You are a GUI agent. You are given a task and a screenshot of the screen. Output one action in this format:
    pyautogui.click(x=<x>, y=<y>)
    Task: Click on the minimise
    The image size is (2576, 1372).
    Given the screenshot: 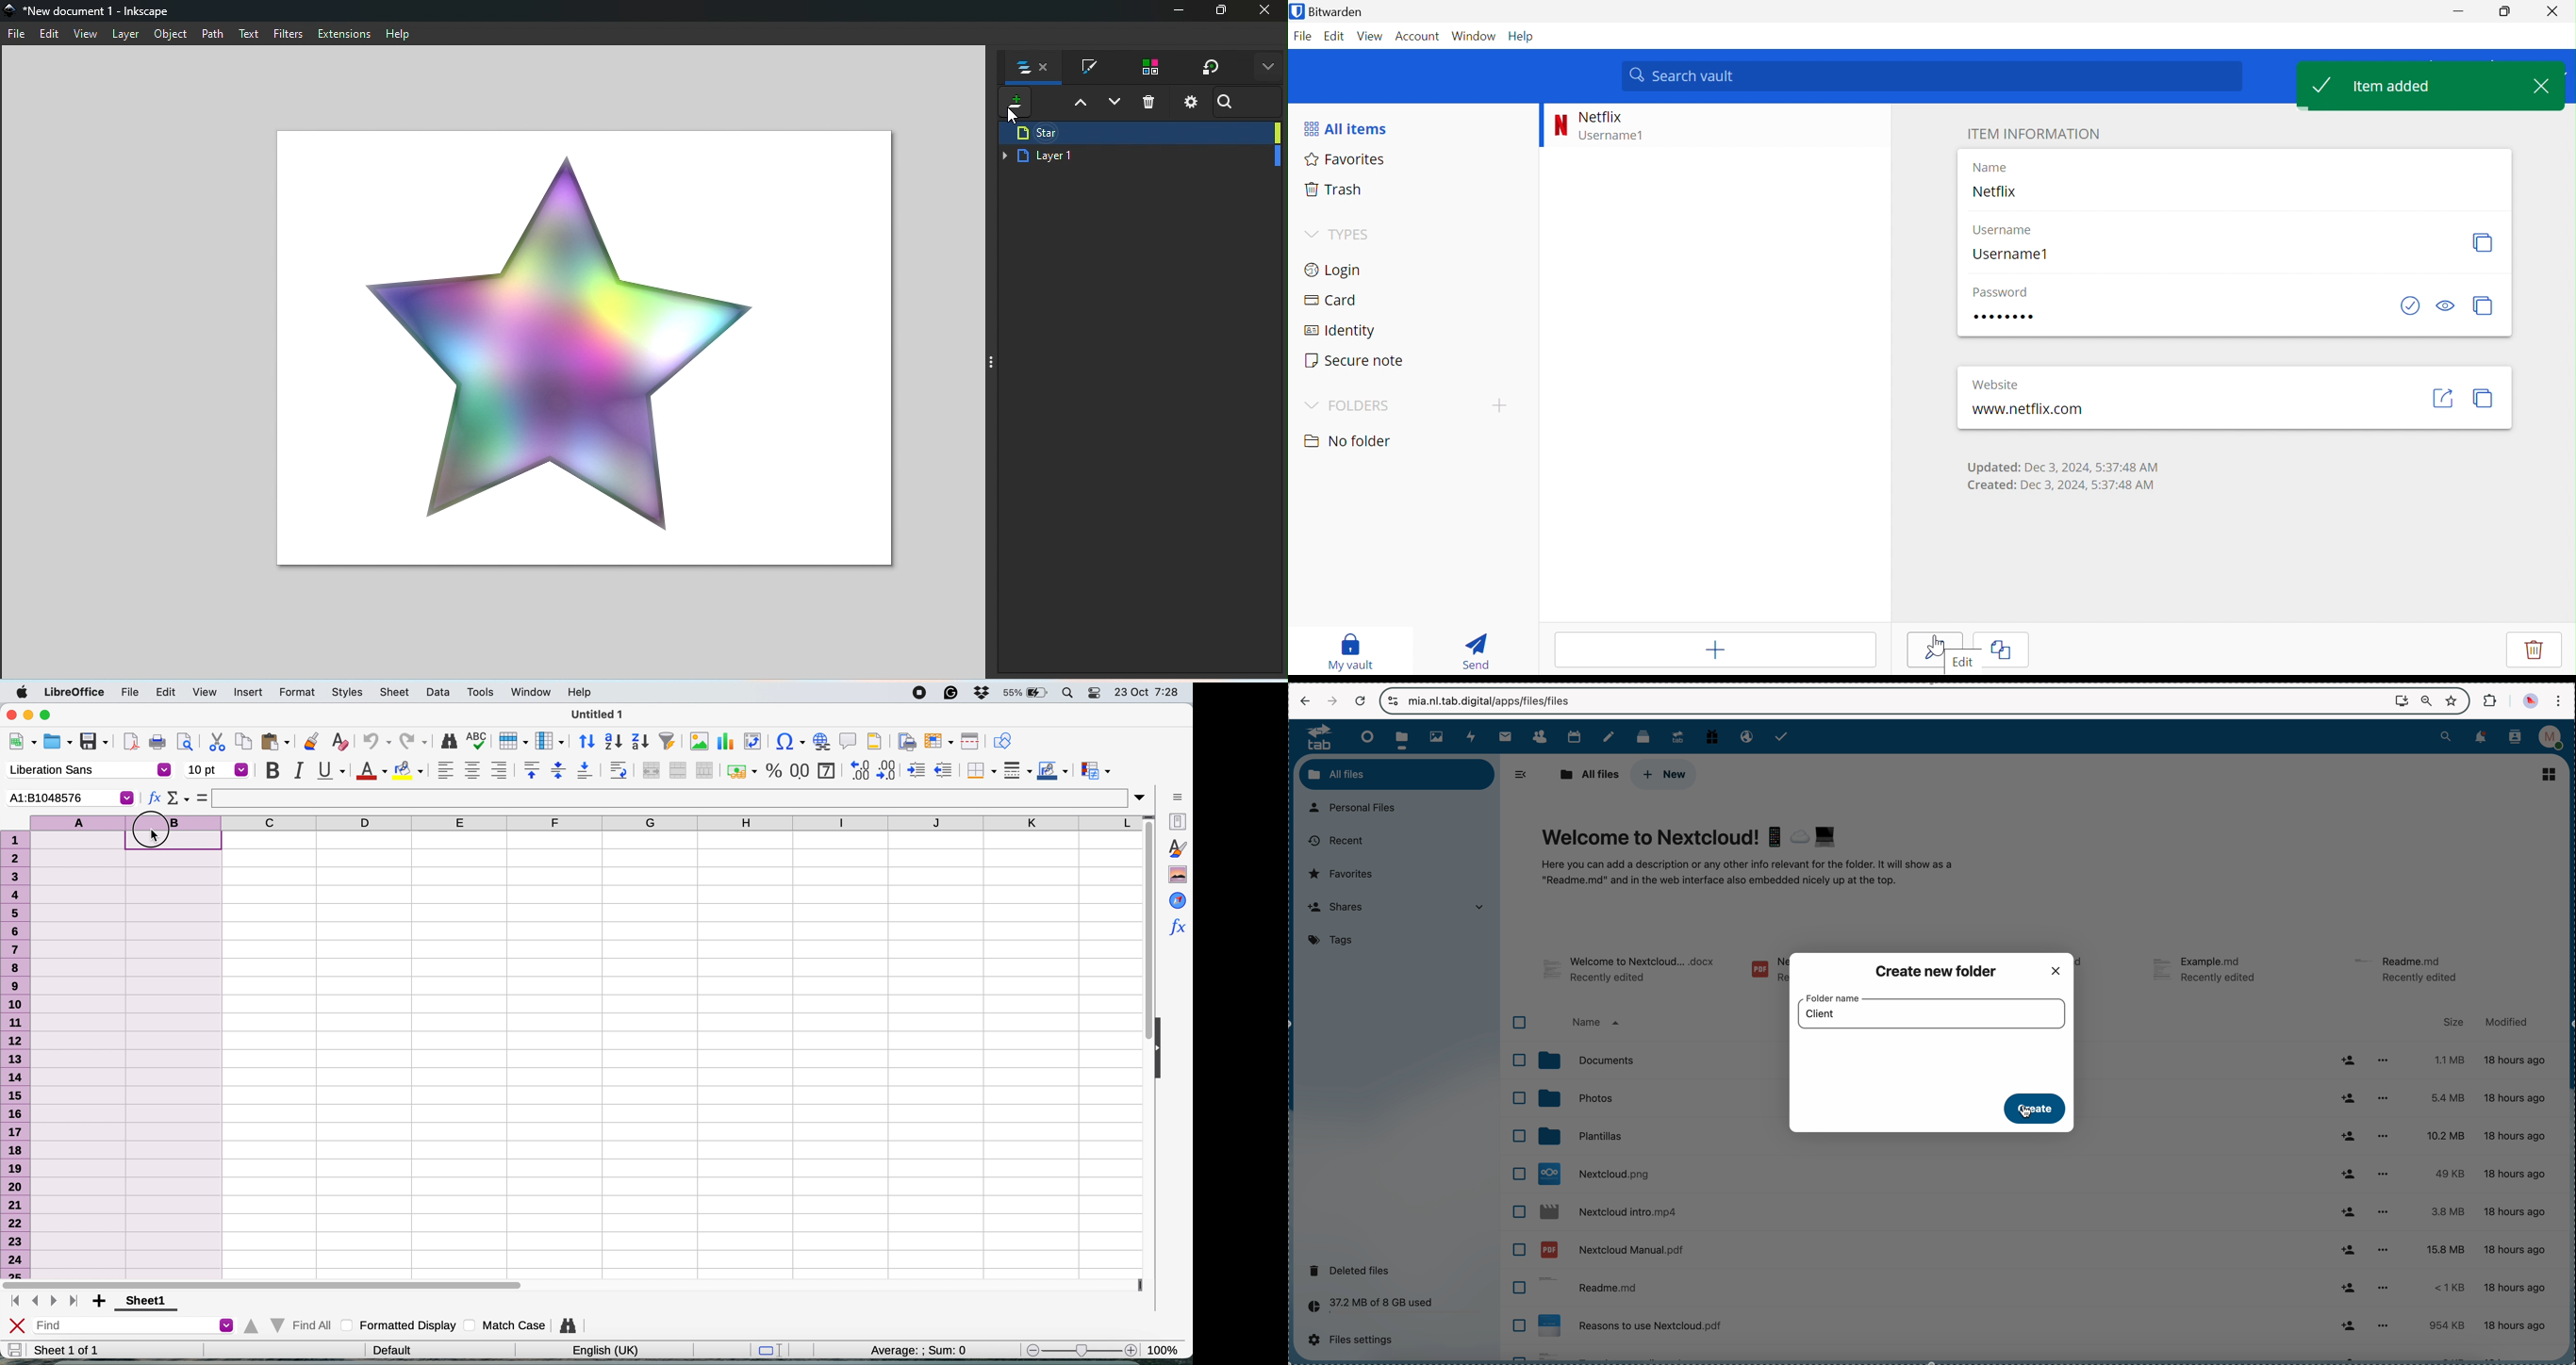 What is the action you would take?
    pyautogui.click(x=30, y=716)
    